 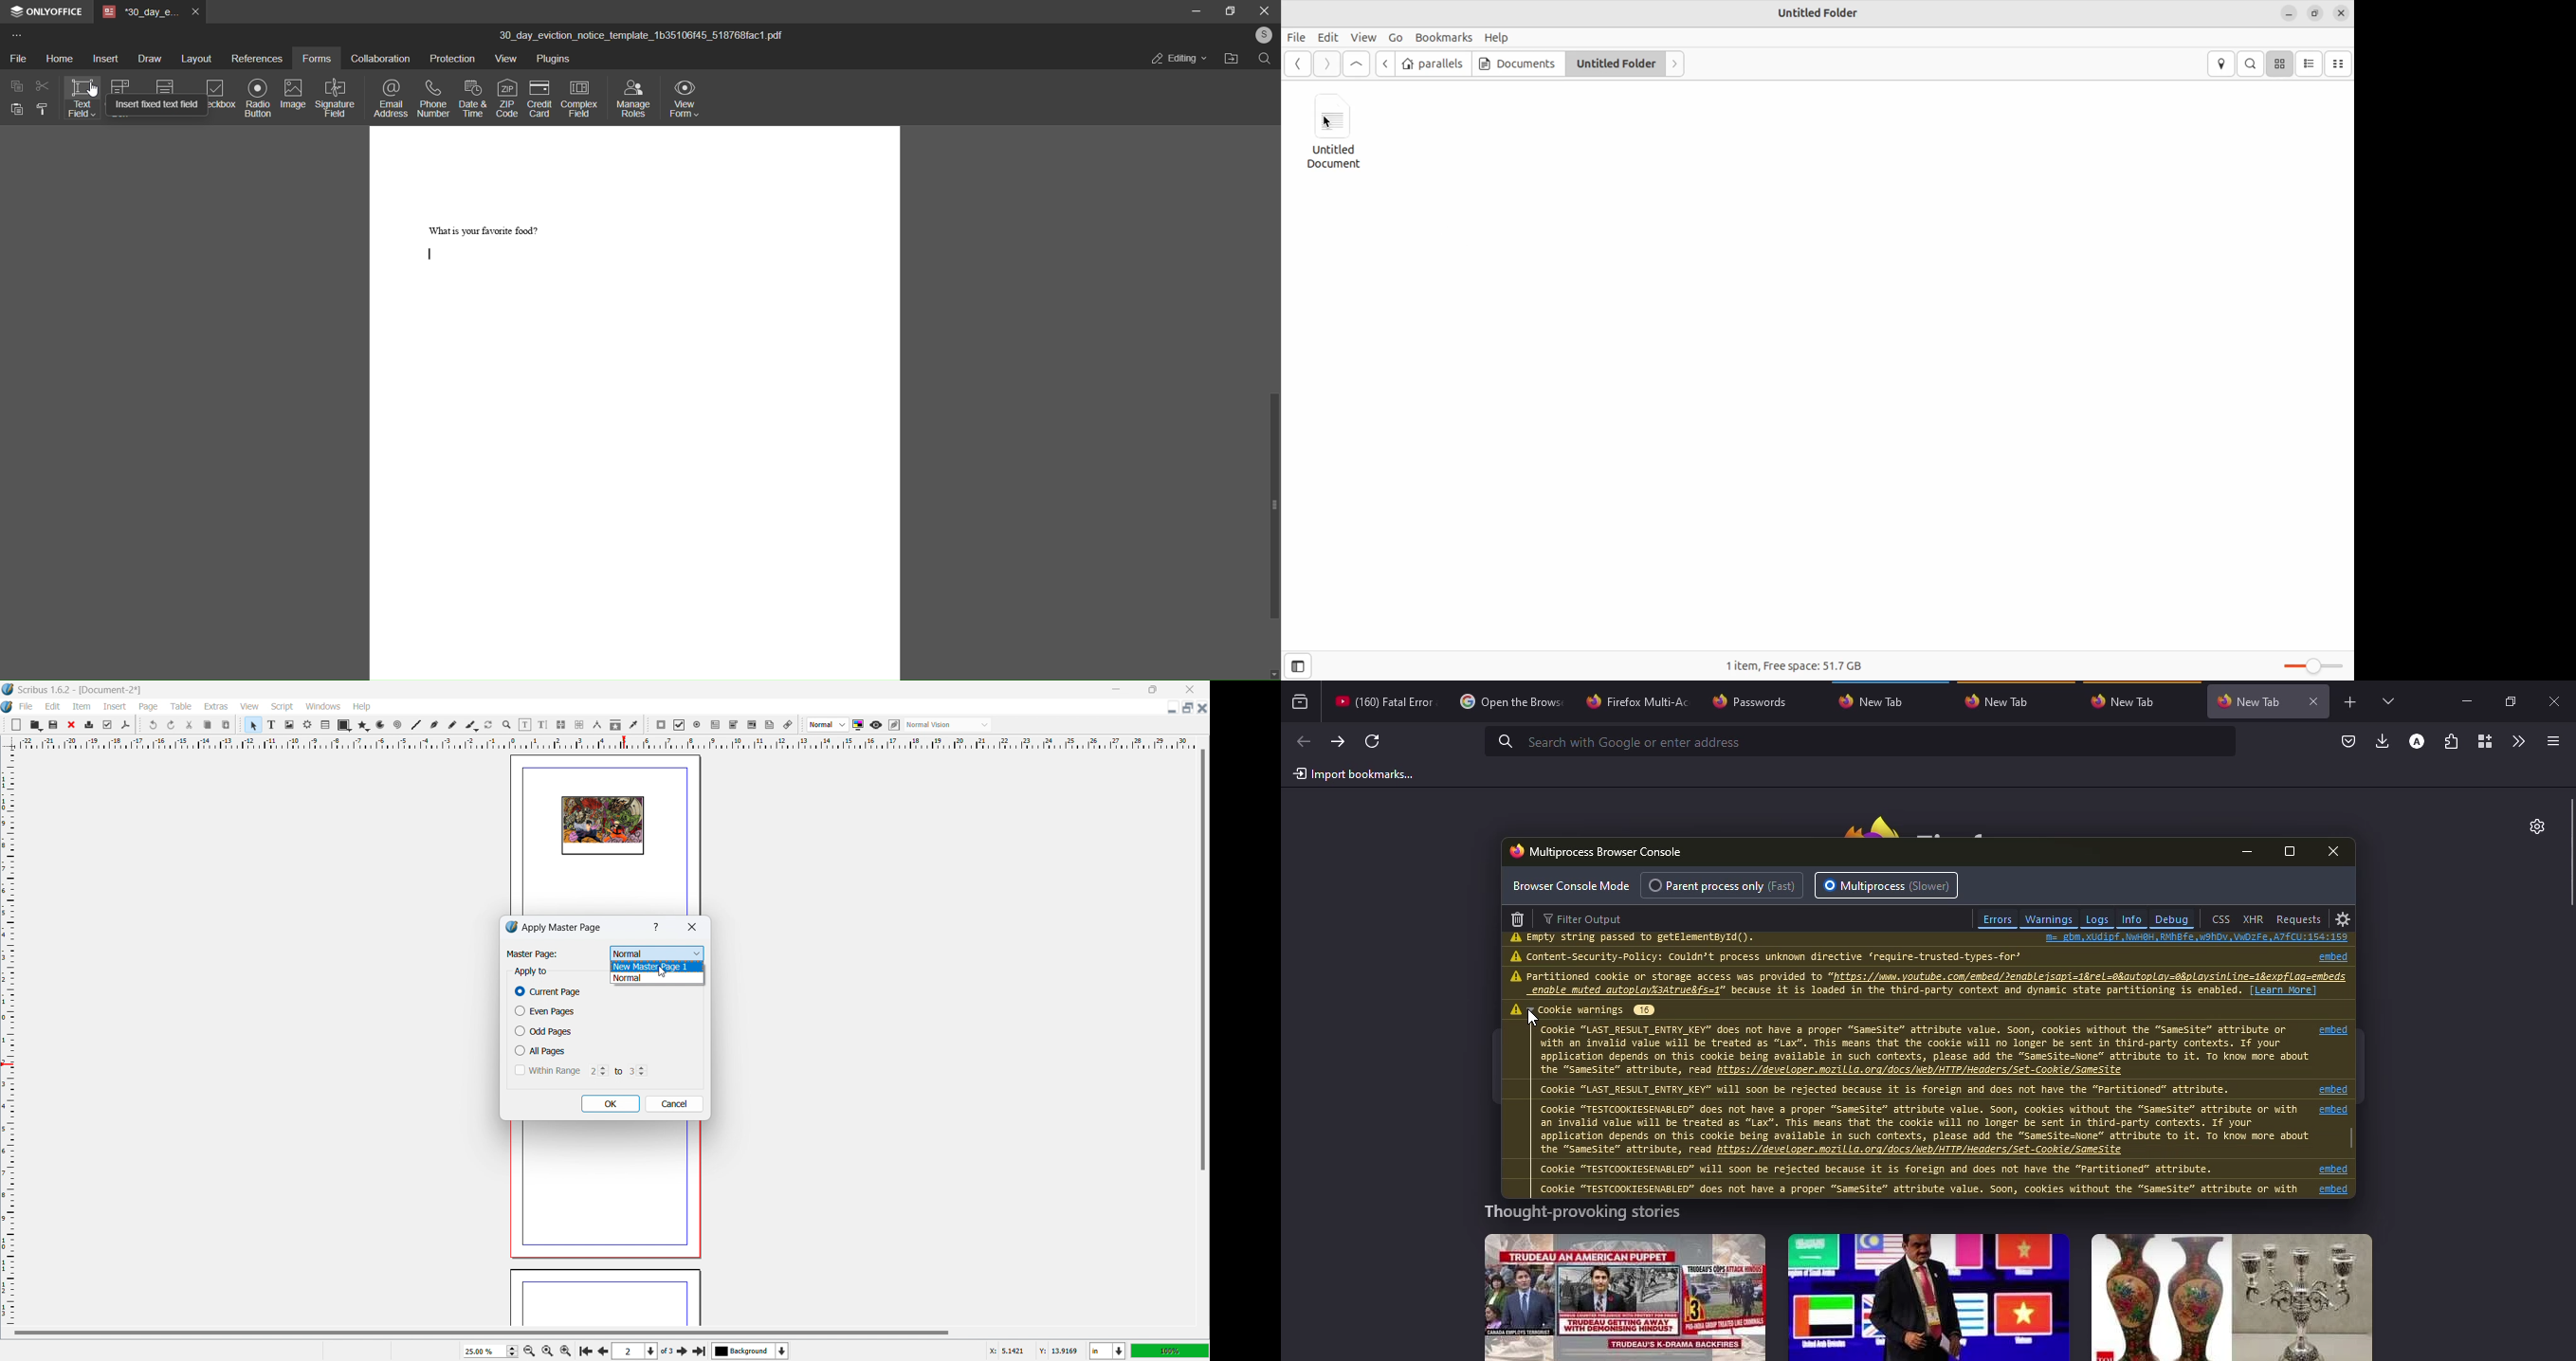 What do you see at coordinates (220, 104) in the screenshot?
I see `checkbox` at bounding box center [220, 104].